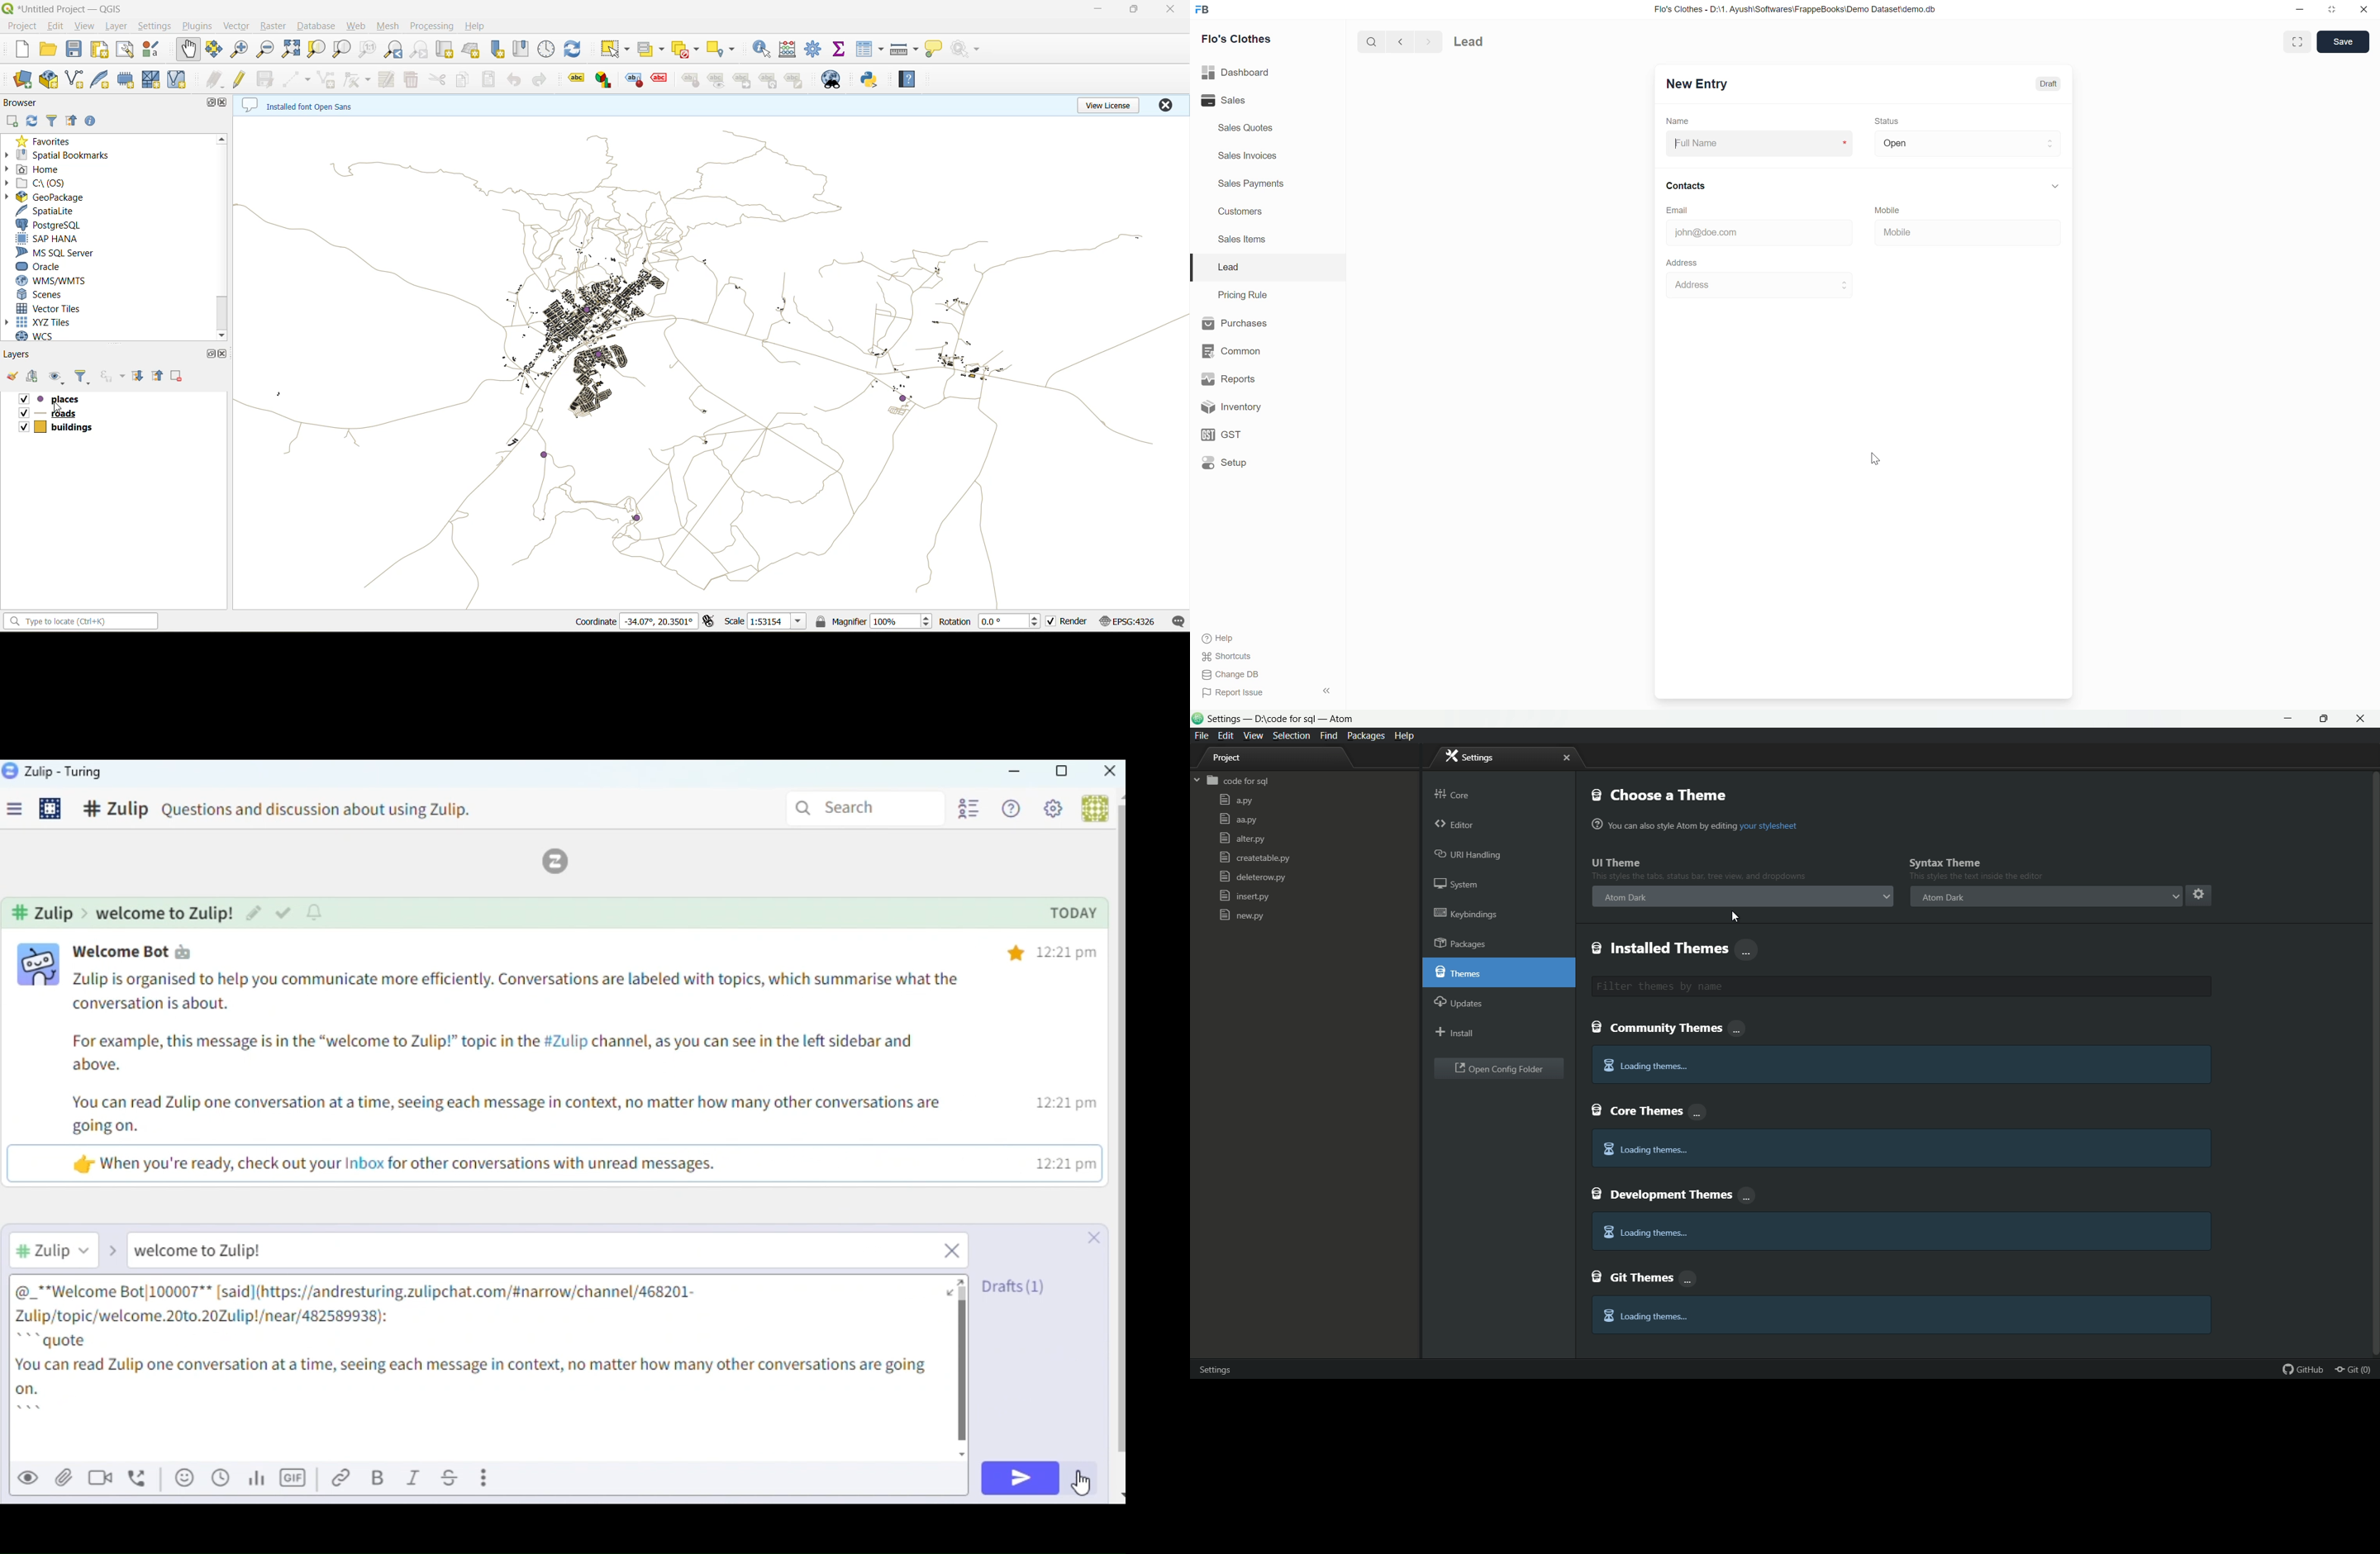 The width and height of the screenshot is (2380, 1568). I want to click on Customers, so click(1245, 212).